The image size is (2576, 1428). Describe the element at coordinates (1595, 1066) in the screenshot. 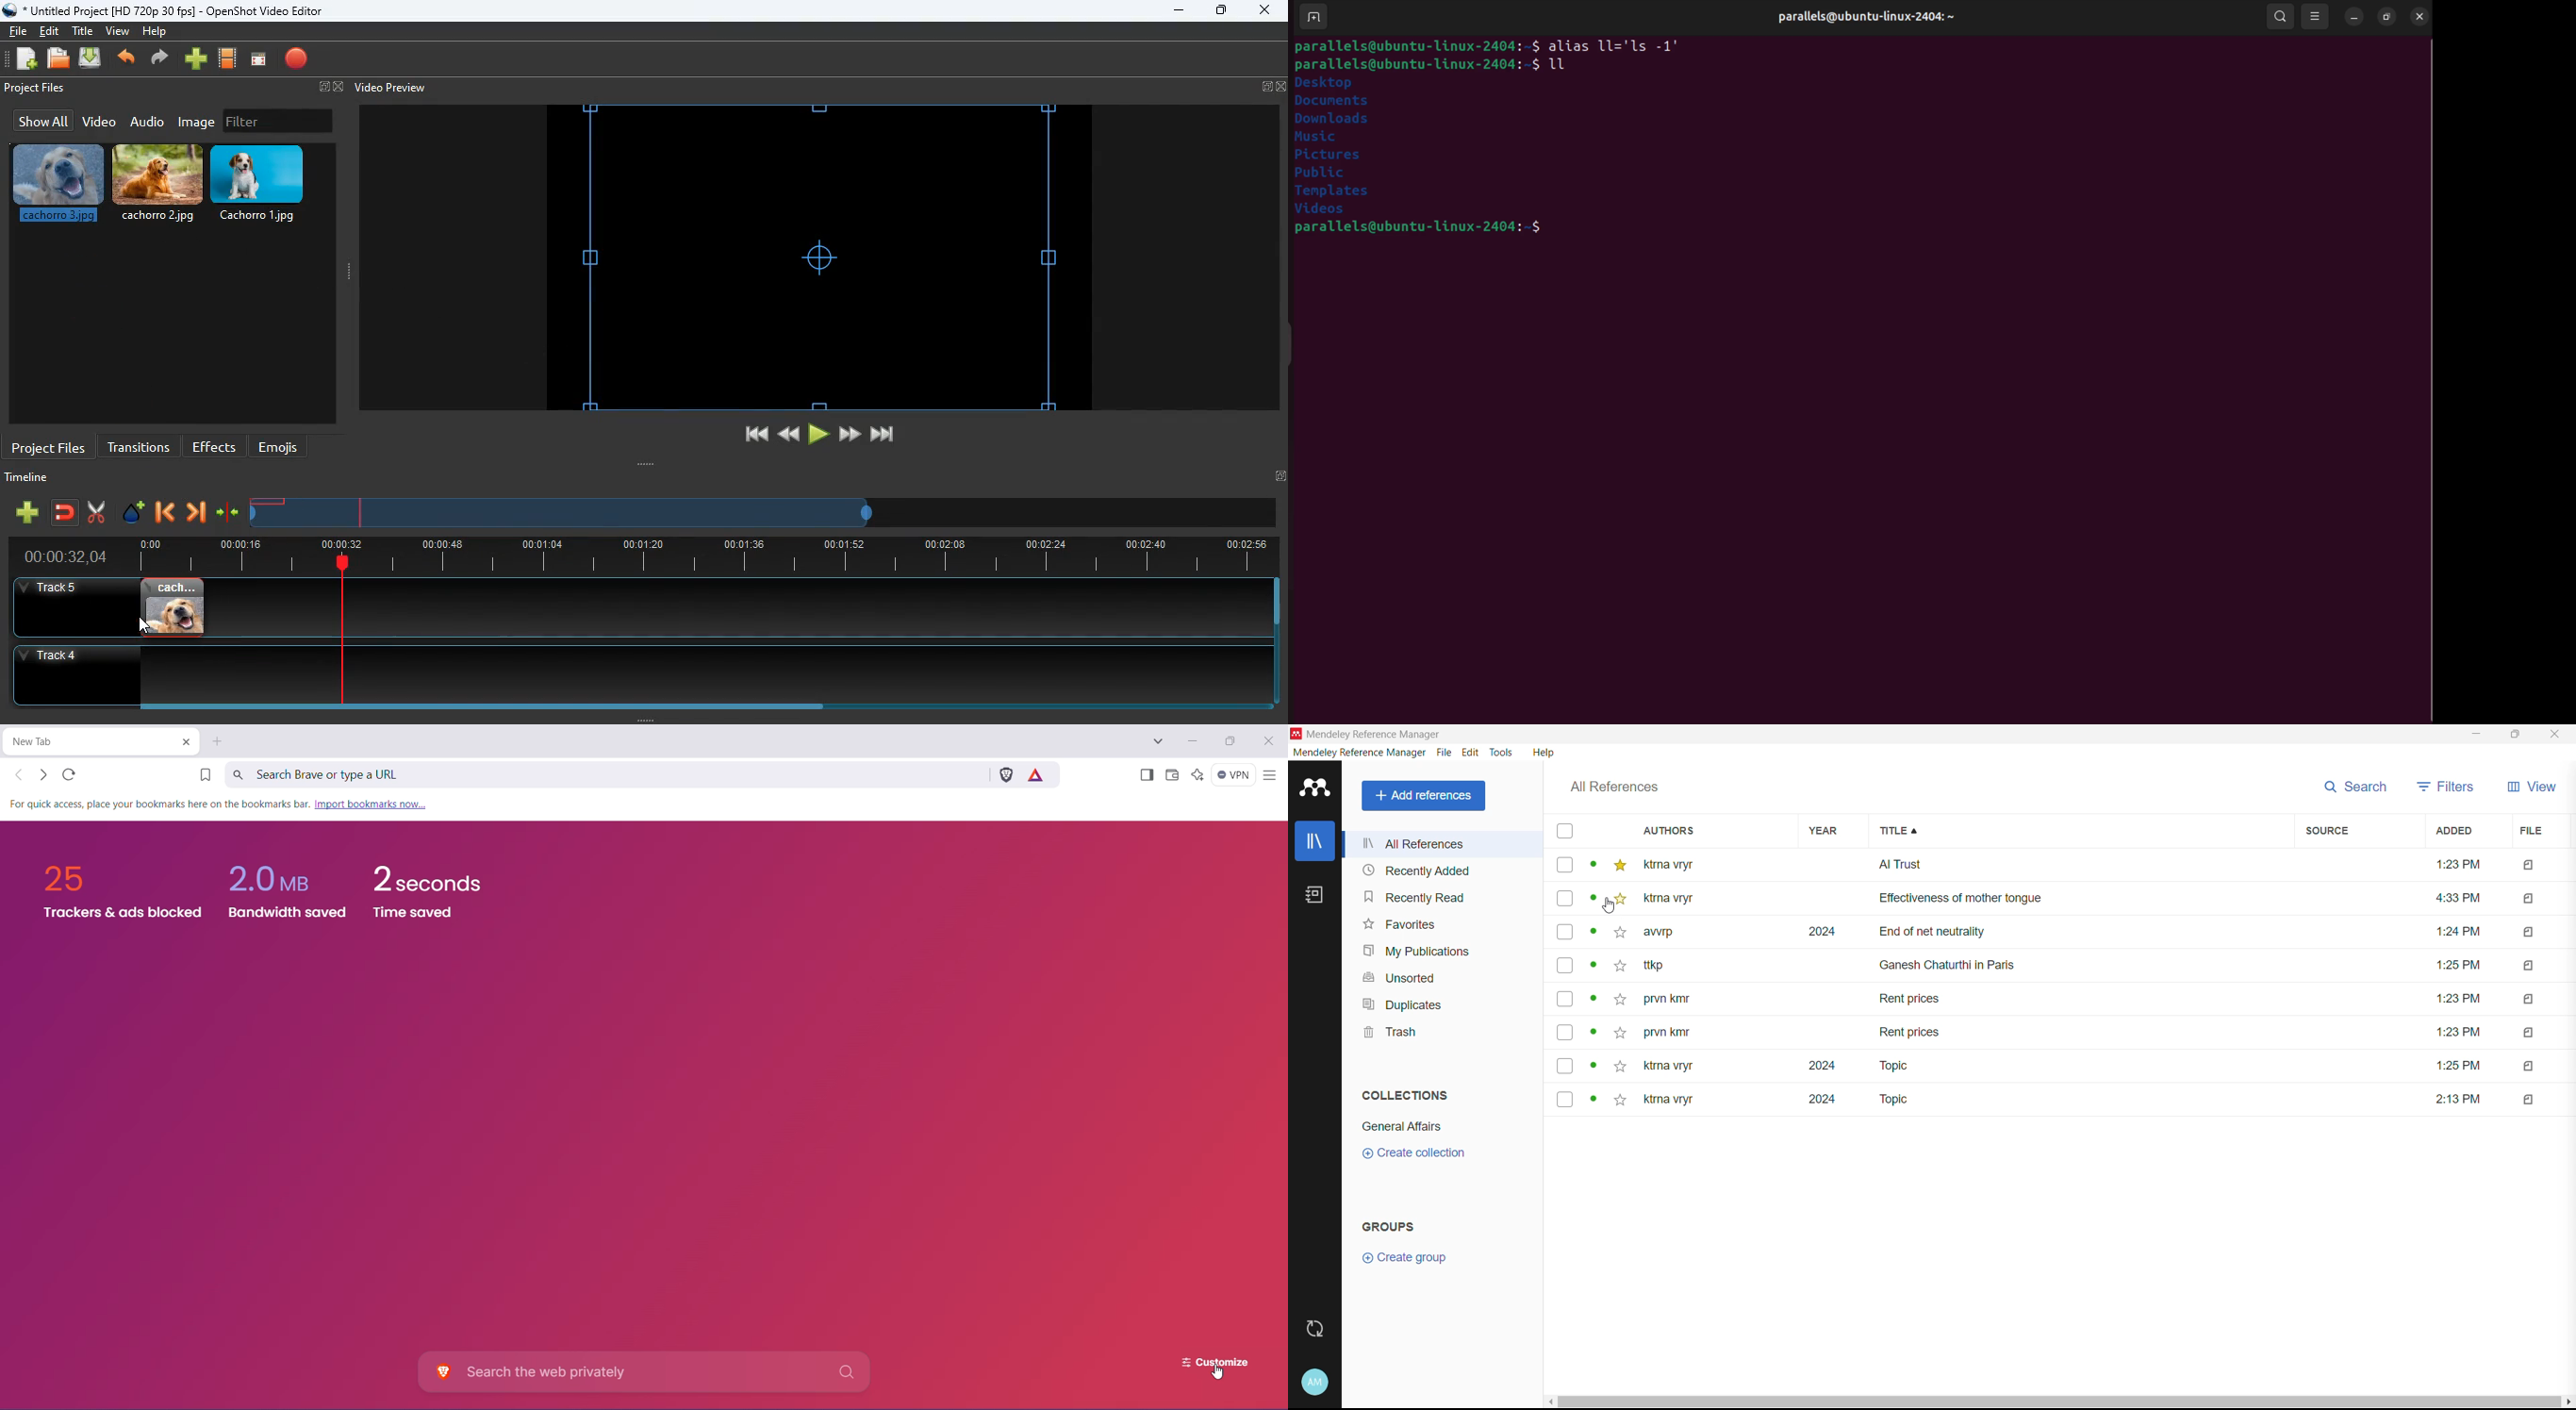

I see `dot ` at that location.